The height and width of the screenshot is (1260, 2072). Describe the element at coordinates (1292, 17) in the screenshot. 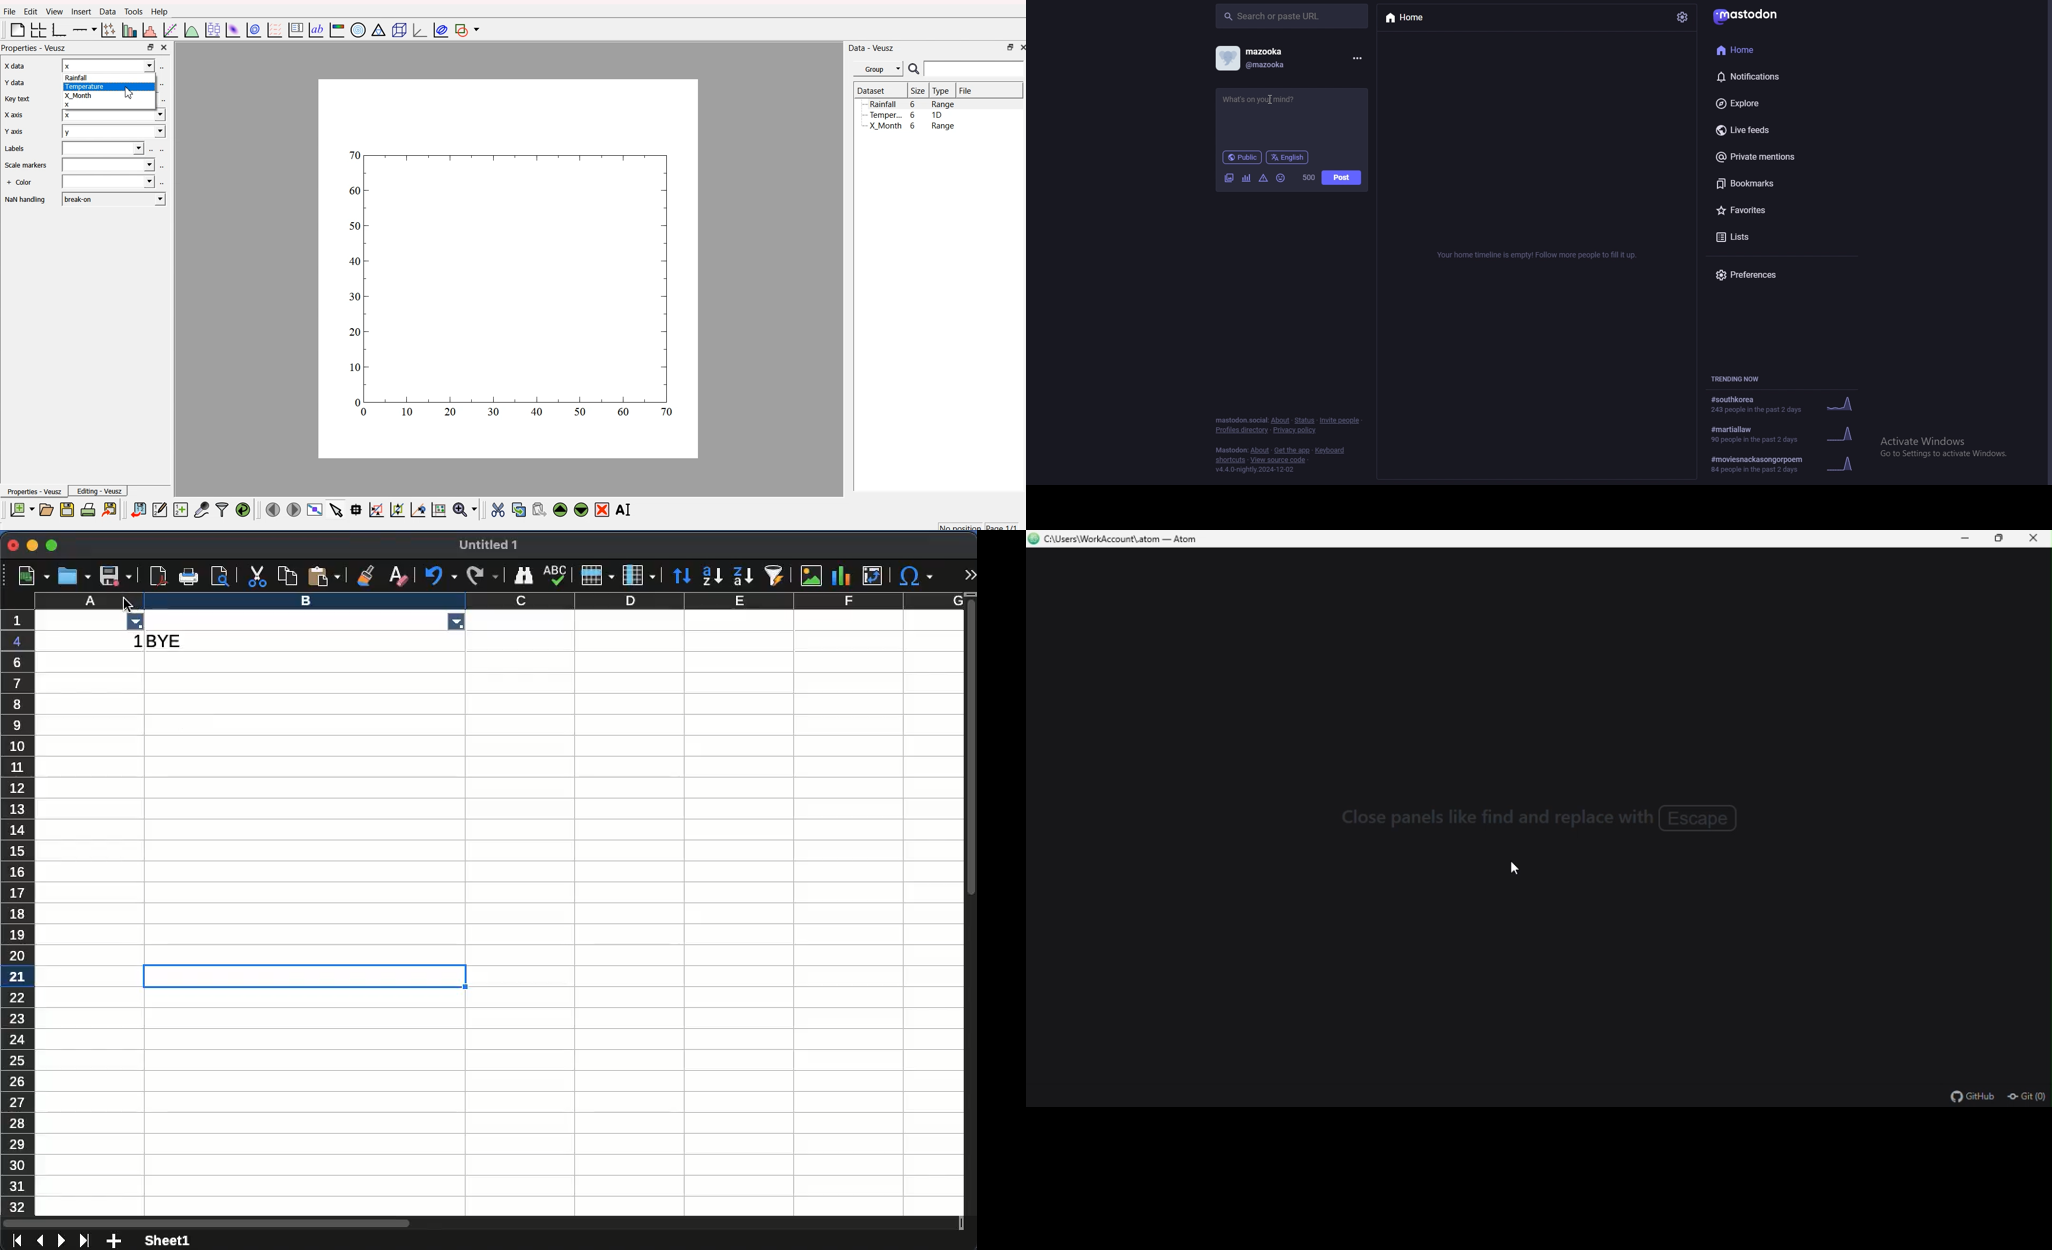

I see `search bar` at that location.